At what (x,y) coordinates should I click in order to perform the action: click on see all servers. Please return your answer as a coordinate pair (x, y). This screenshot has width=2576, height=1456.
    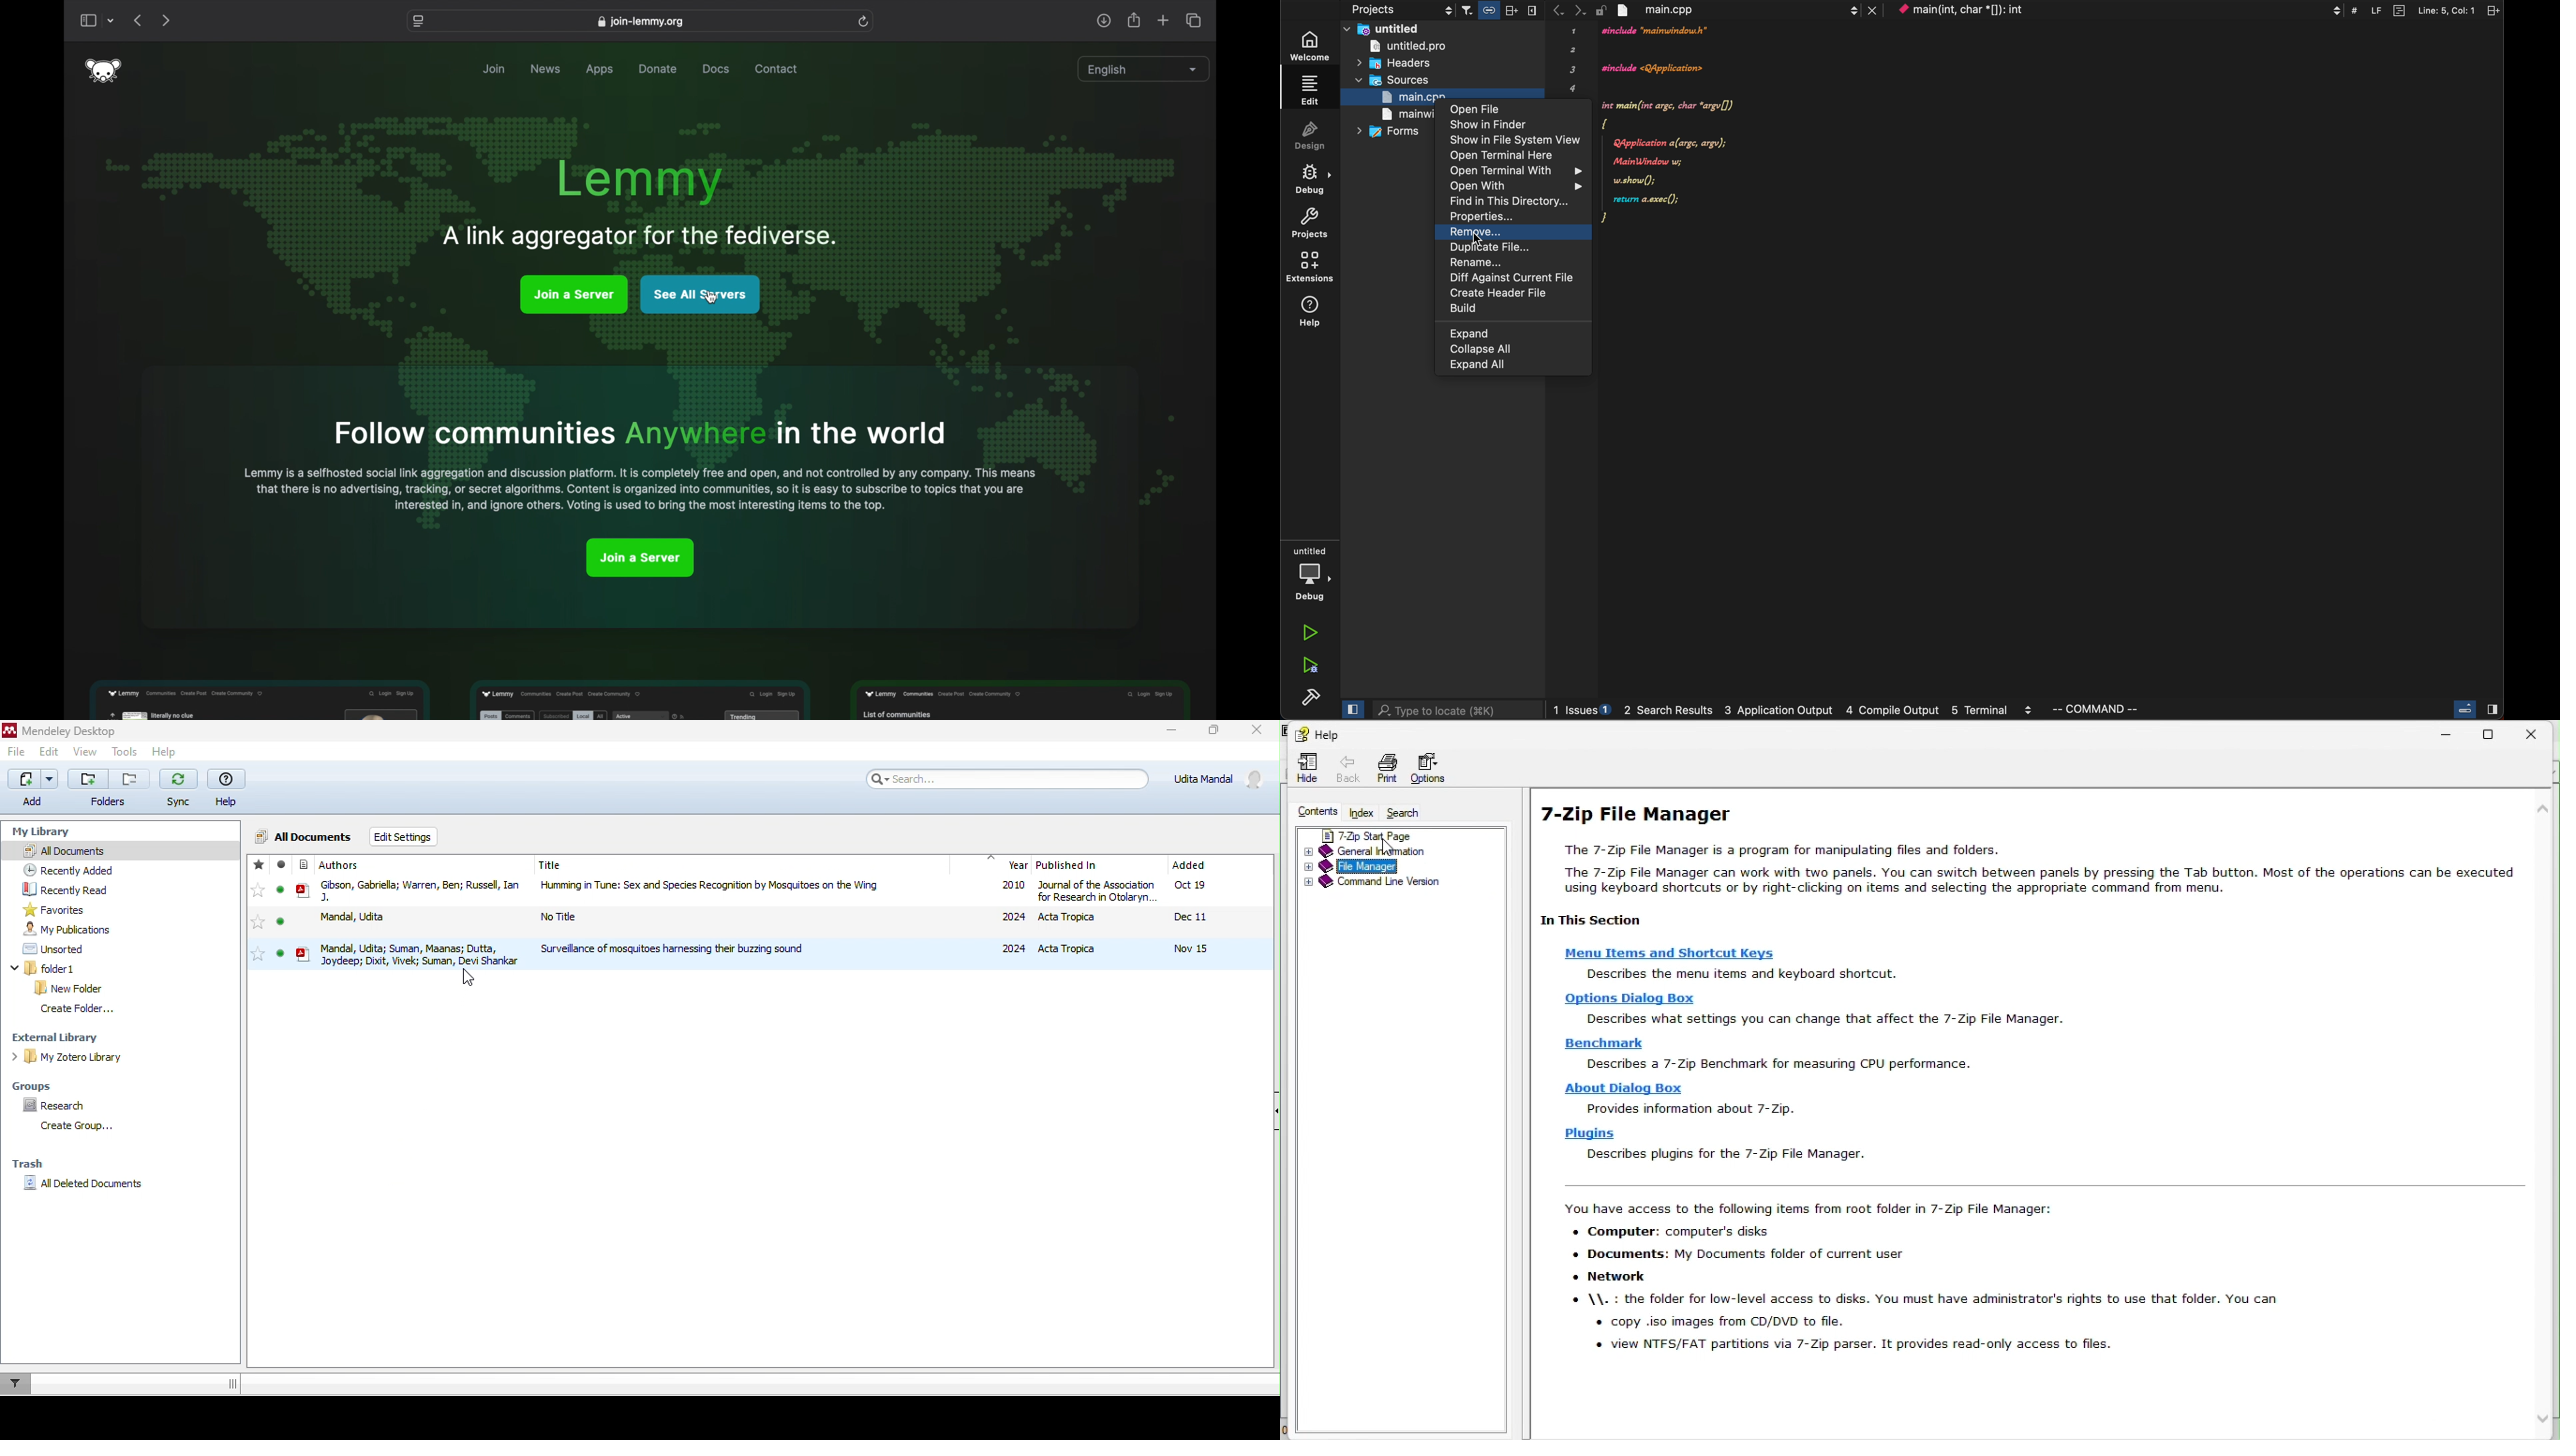
    Looking at the image, I should click on (700, 295).